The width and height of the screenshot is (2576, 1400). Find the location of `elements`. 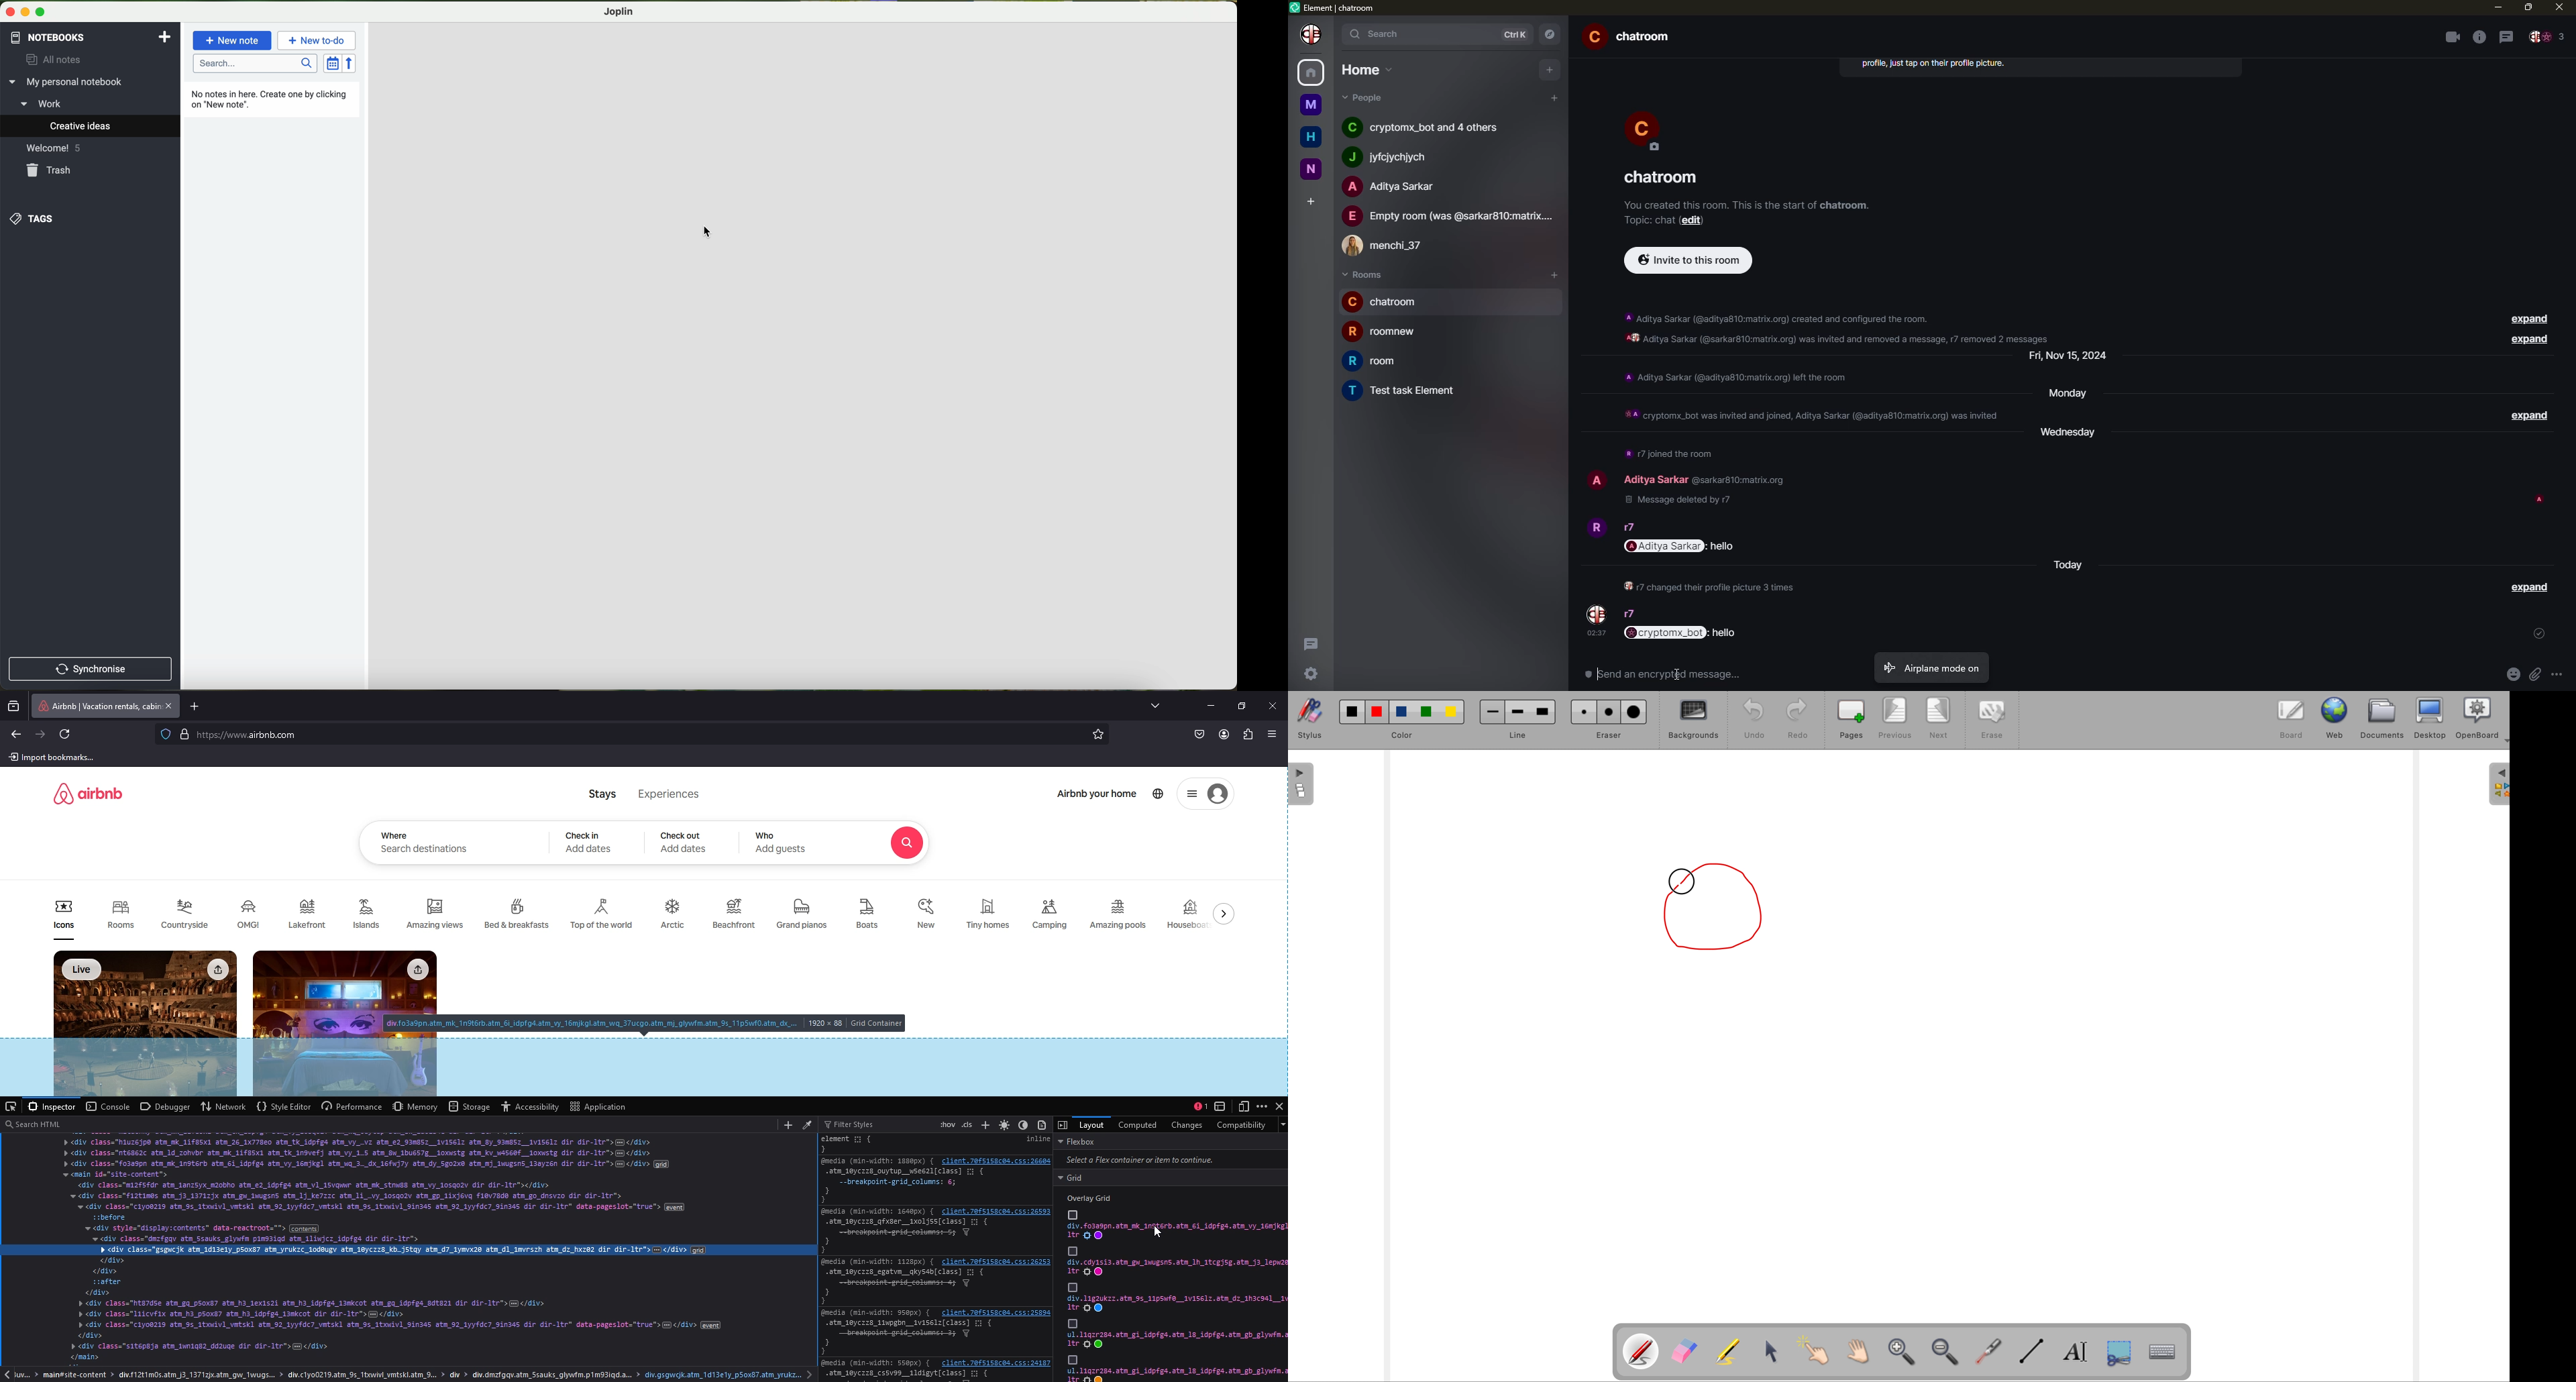

elements is located at coordinates (905, 1185).